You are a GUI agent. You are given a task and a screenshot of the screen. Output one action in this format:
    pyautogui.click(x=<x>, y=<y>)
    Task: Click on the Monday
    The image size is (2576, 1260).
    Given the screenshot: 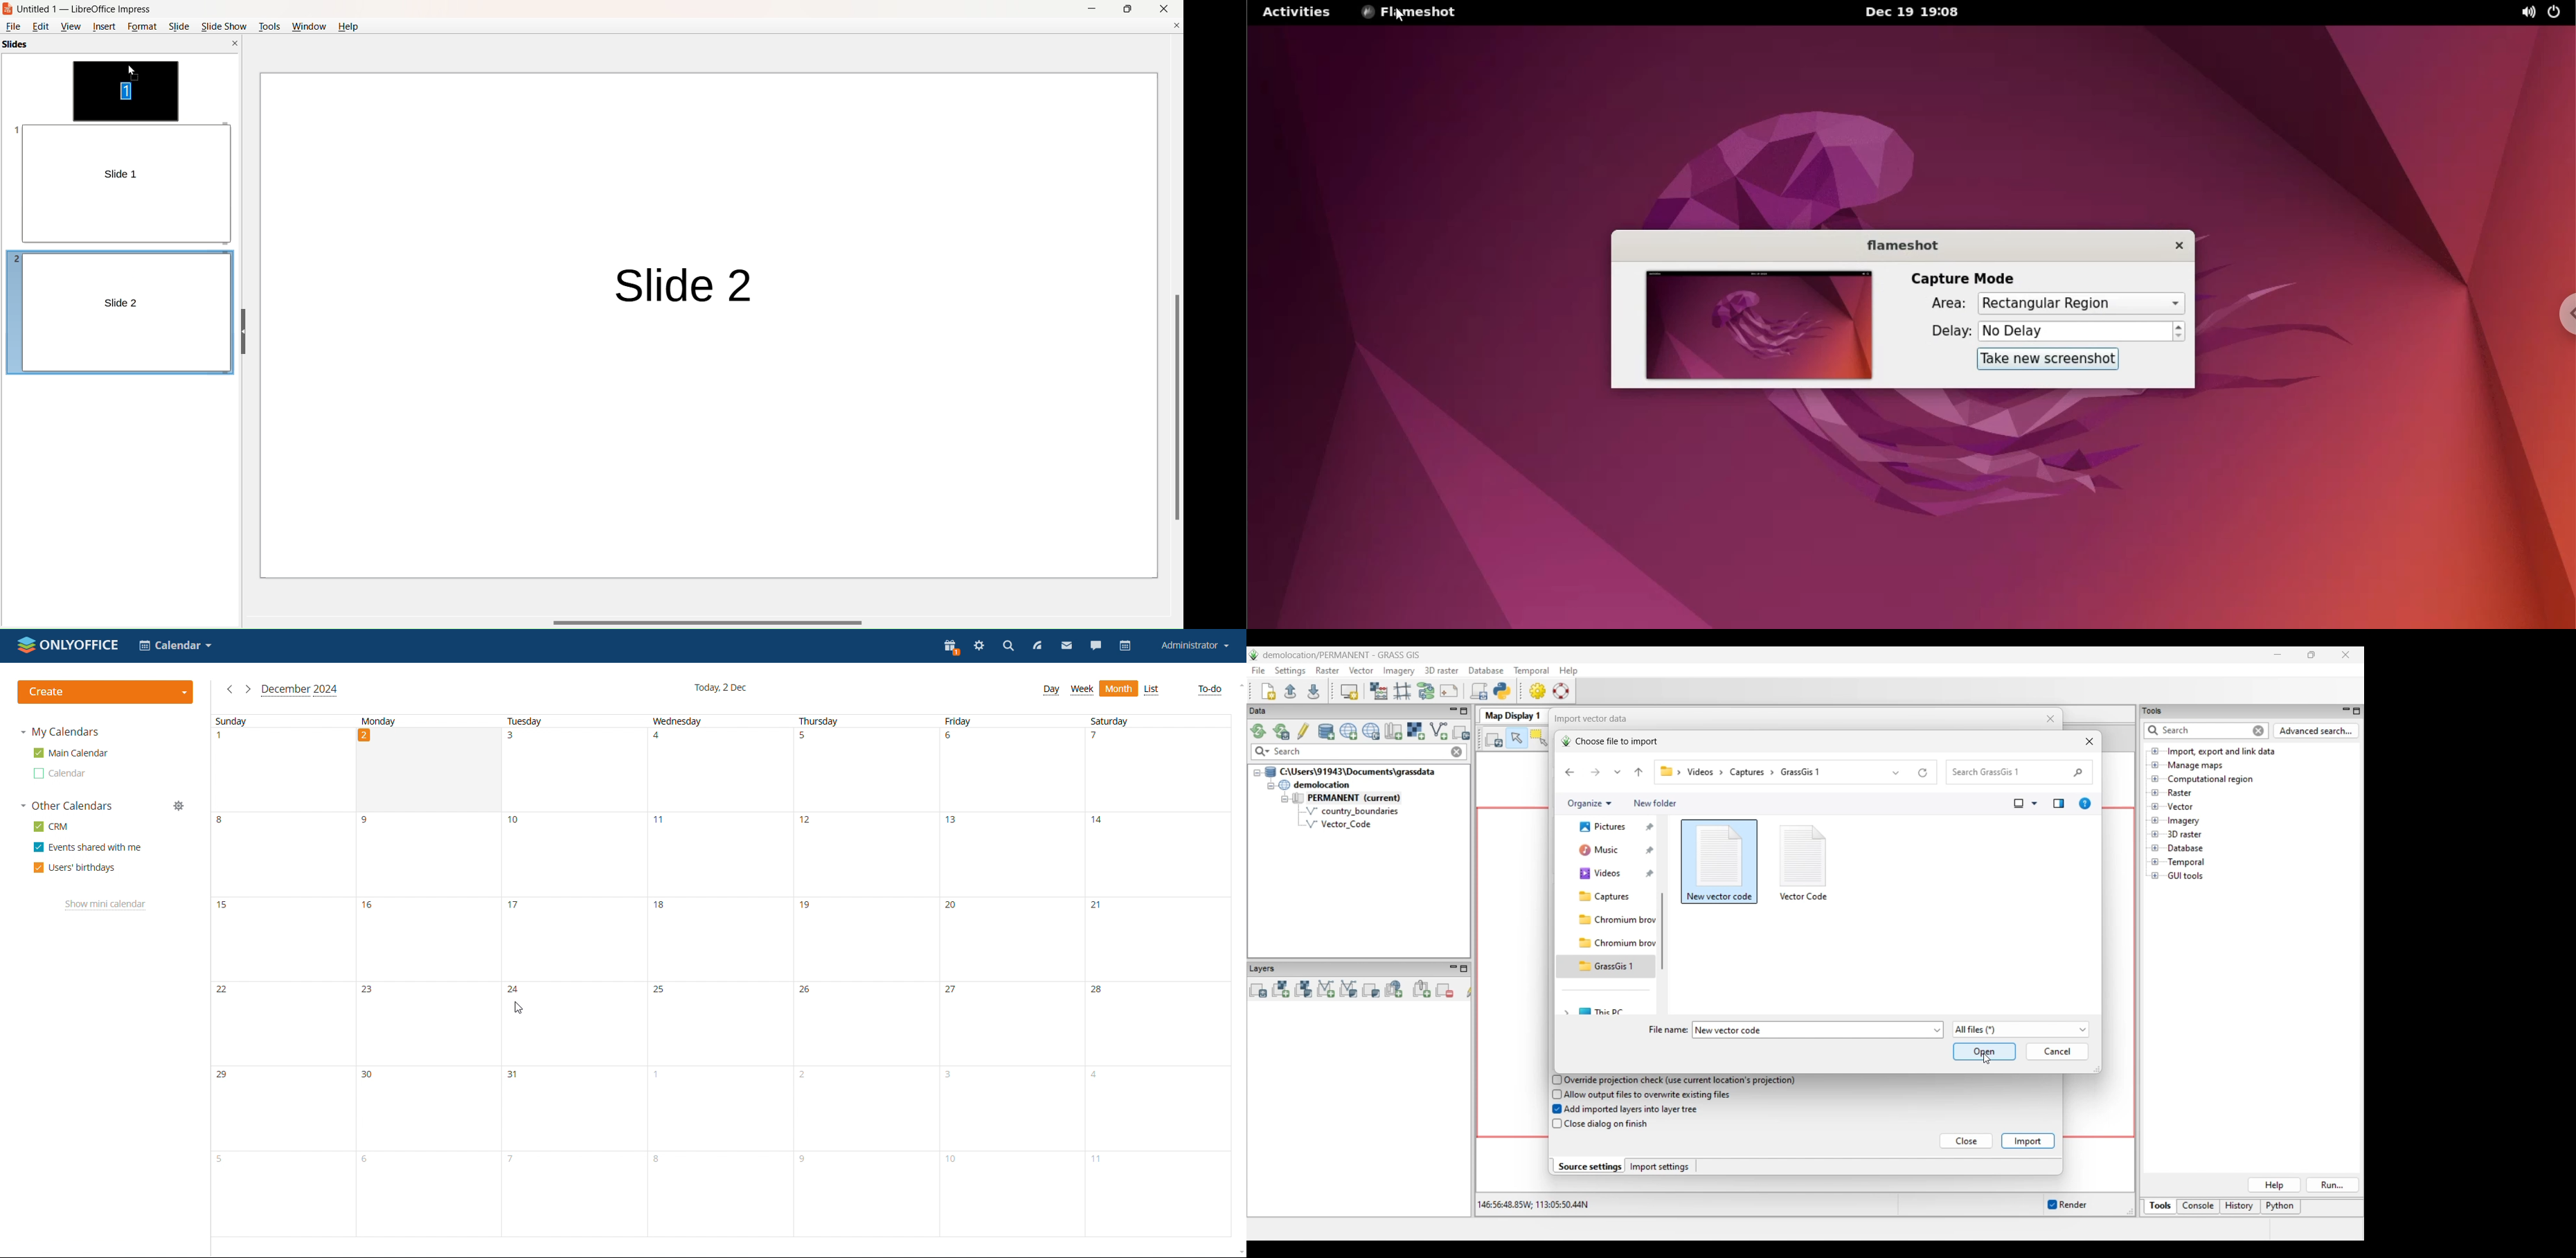 What is the action you would take?
    pyautogui.click(x=379, y=721)
    